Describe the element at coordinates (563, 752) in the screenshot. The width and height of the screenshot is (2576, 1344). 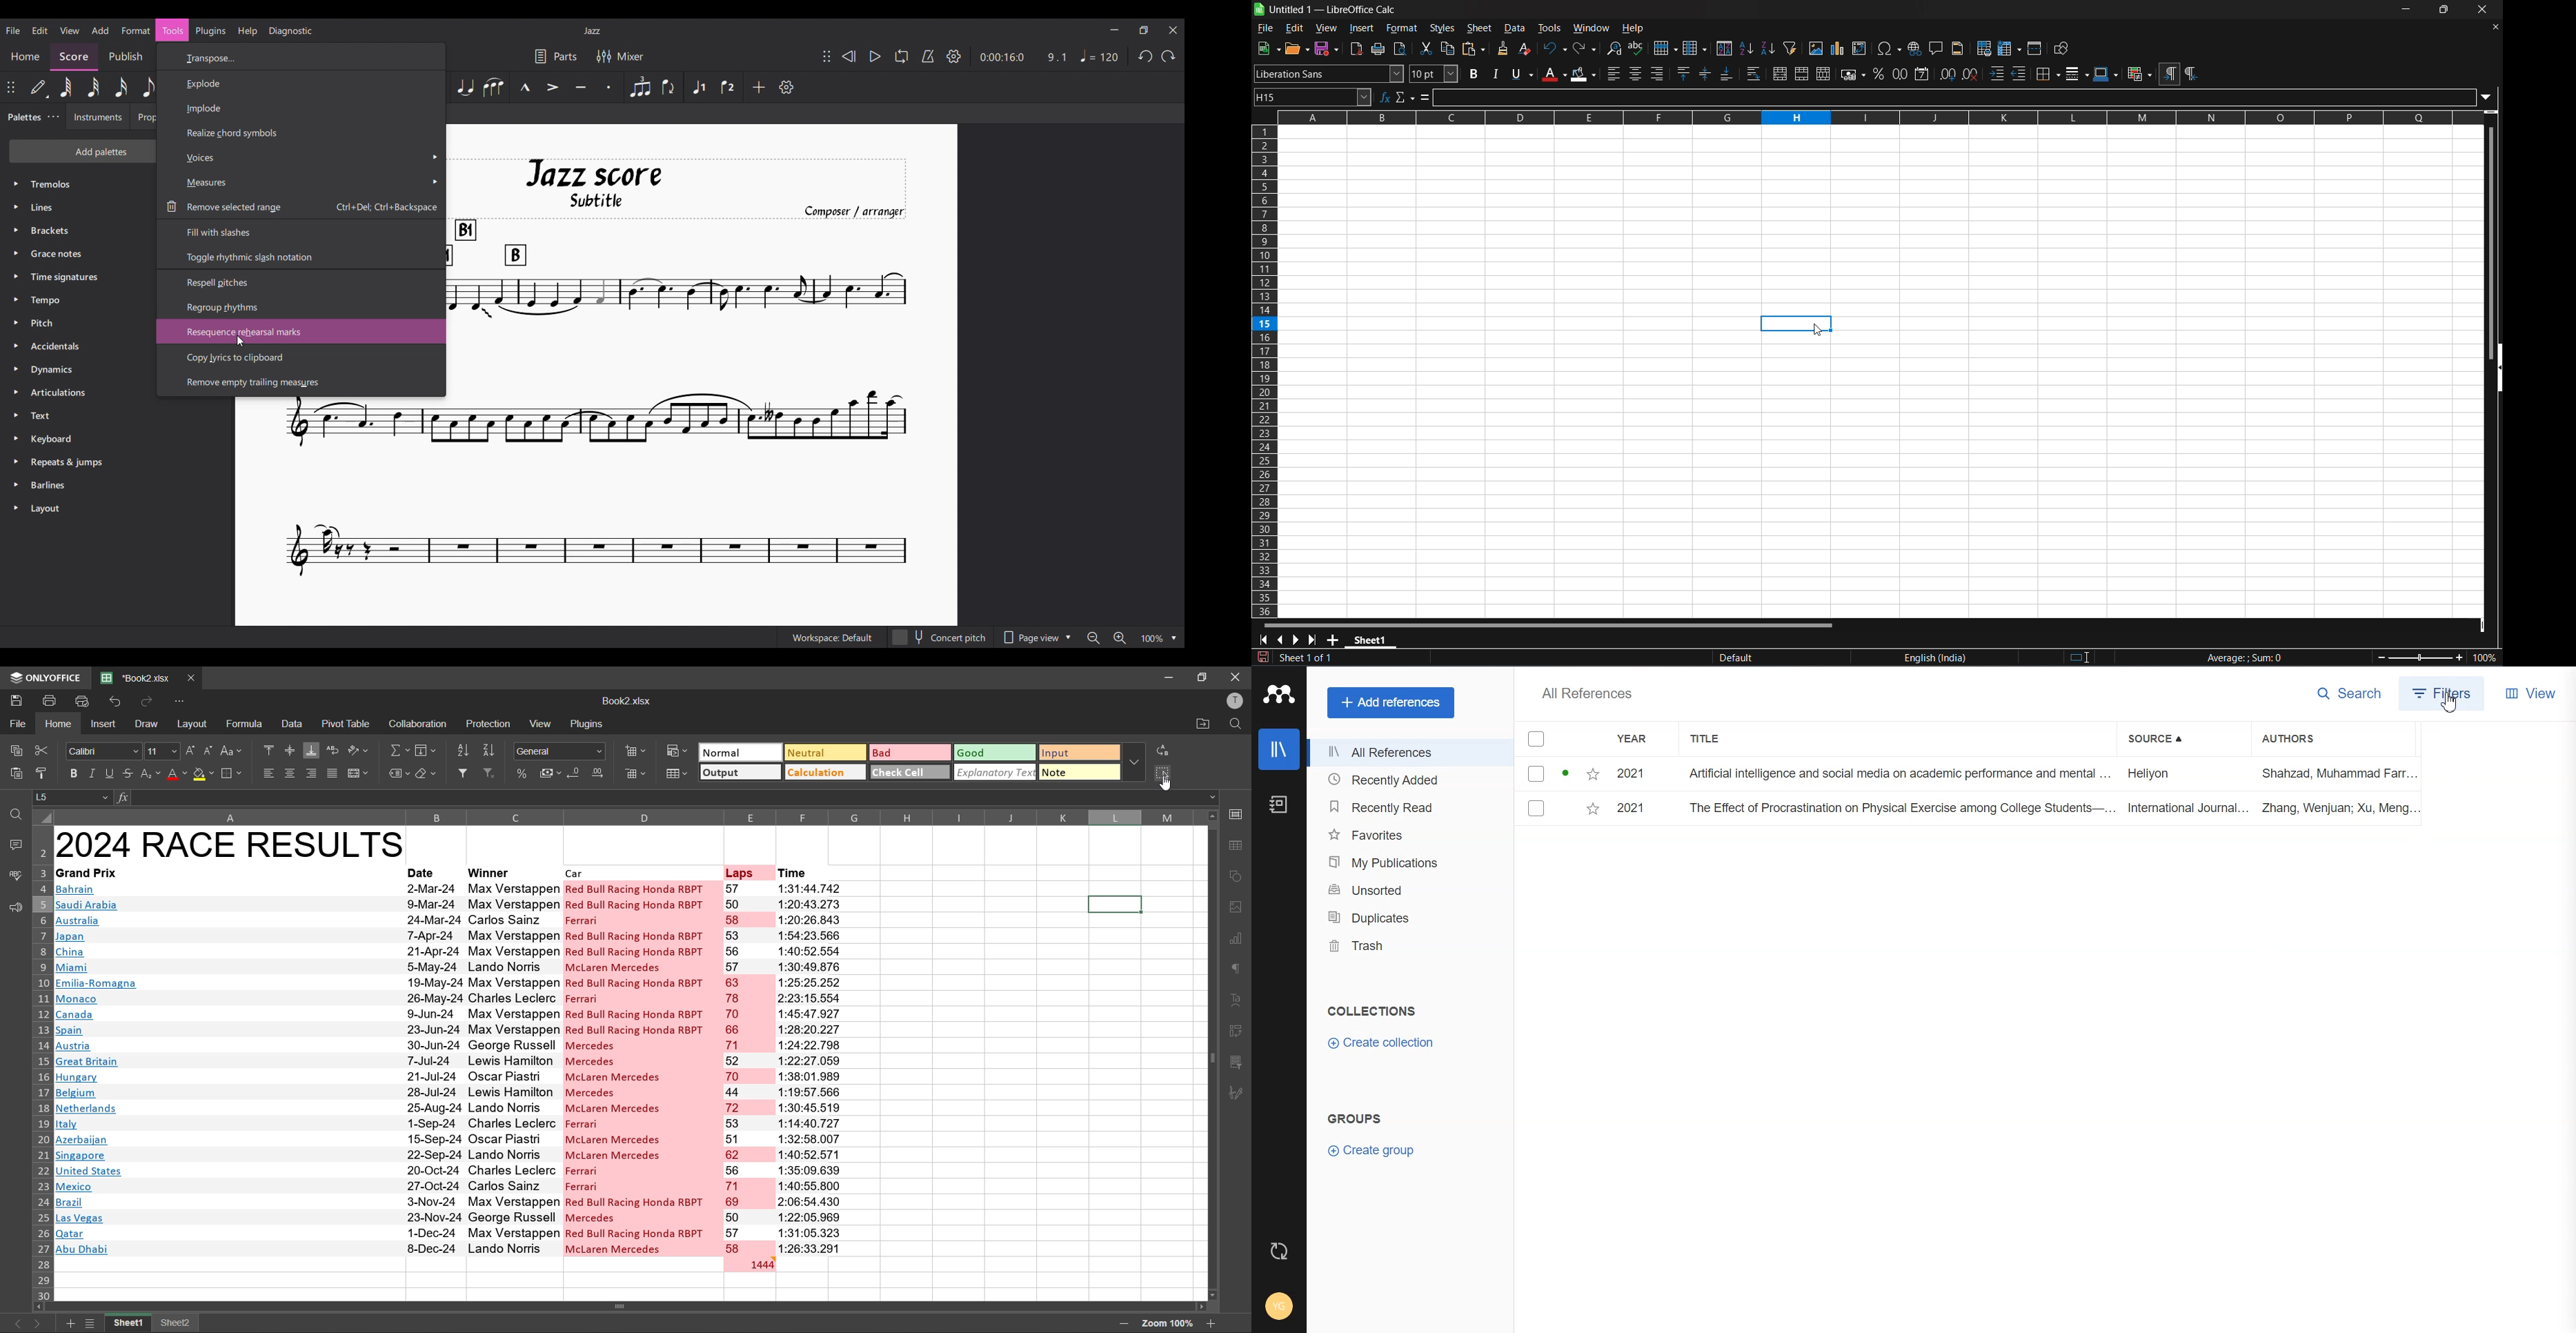
I see `number font` at that location.